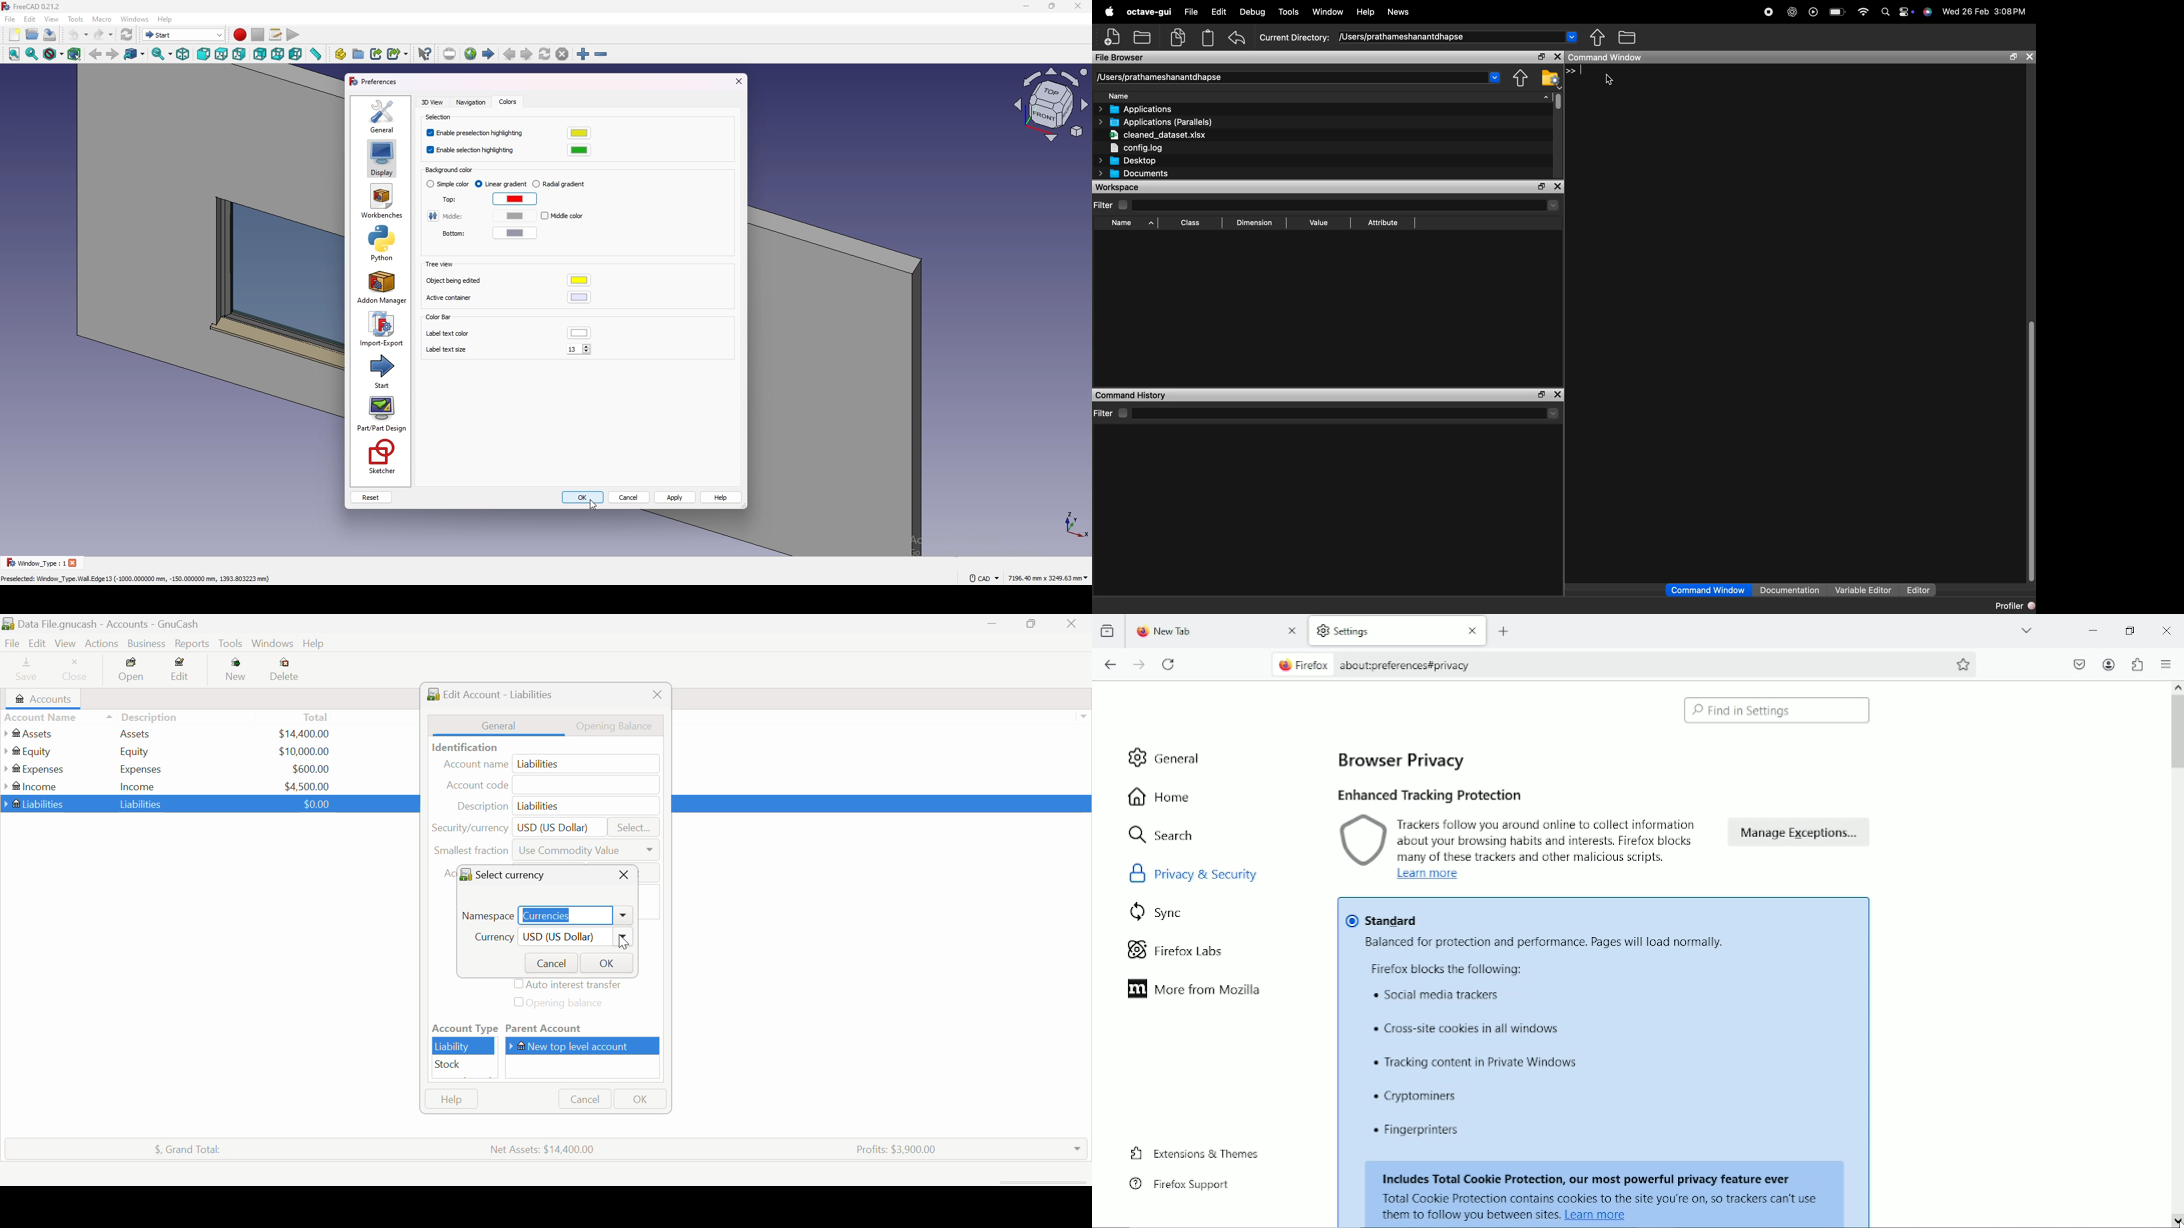 The image size is (2184, 1232). What do you see at coordinates (239, 54) in the screenshot?
I see `right` at bounding box center [239, 54].